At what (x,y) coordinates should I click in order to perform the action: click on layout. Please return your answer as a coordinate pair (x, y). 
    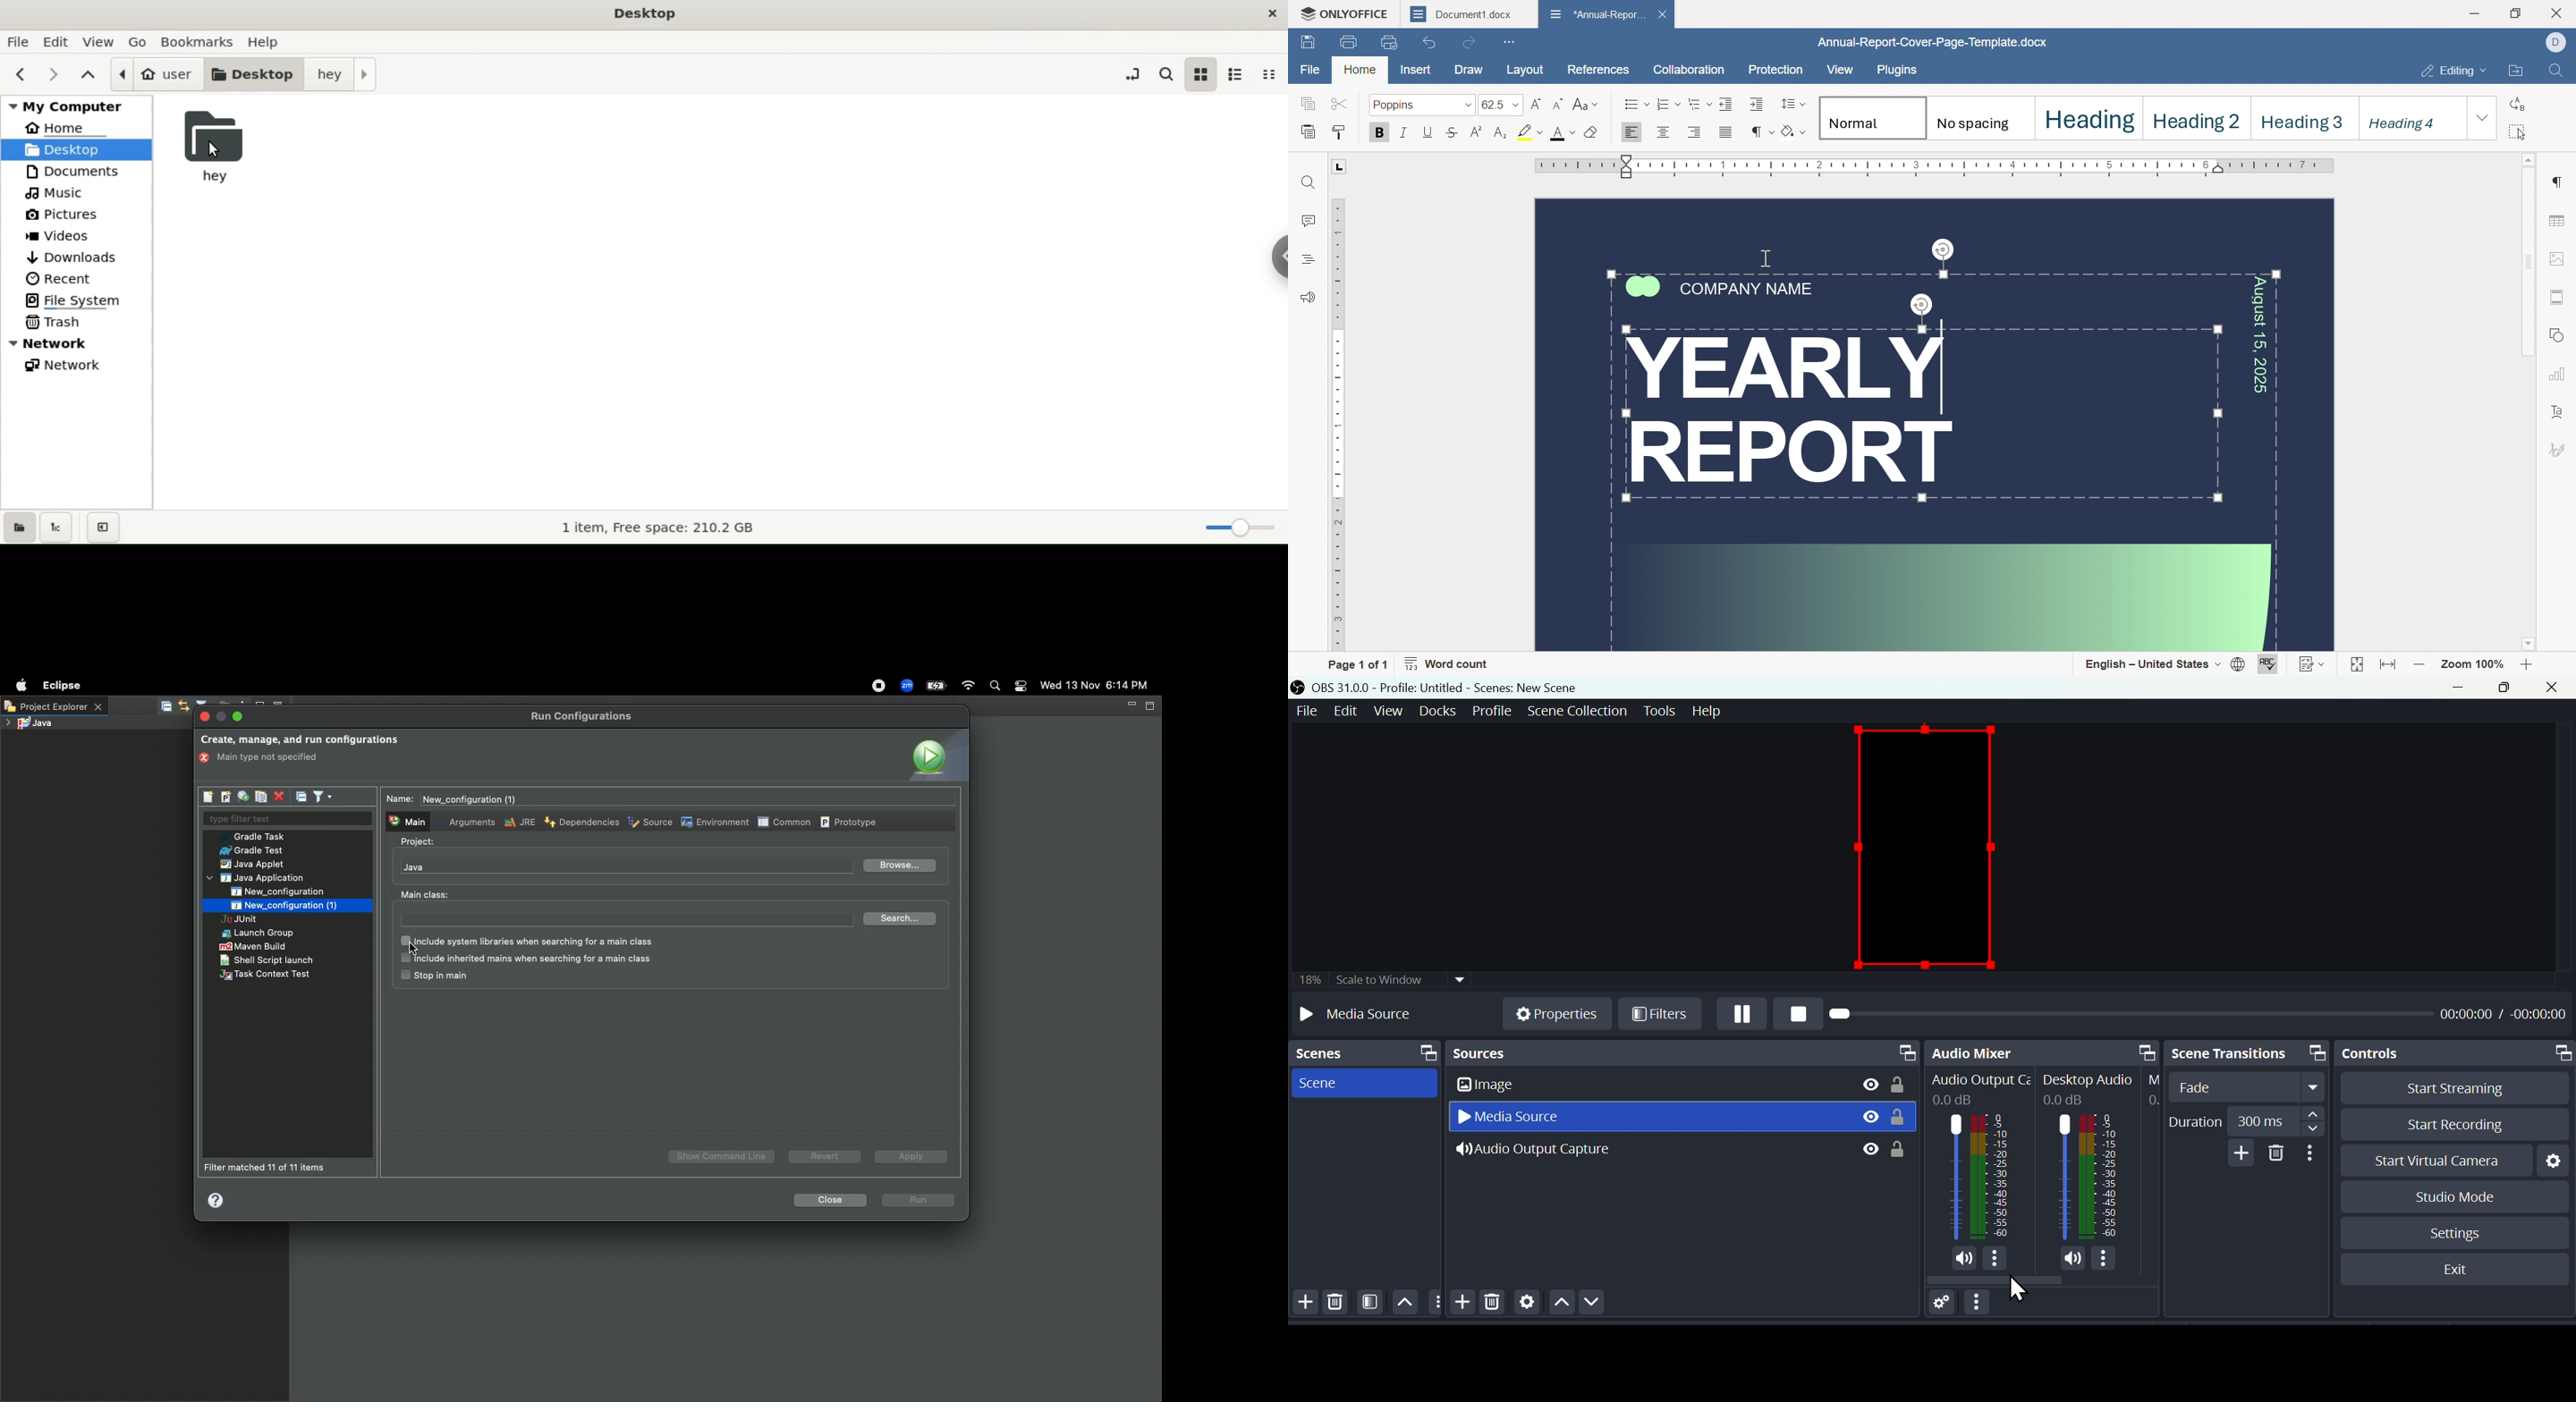
    Looking at the image, I should click on (1525, 69).